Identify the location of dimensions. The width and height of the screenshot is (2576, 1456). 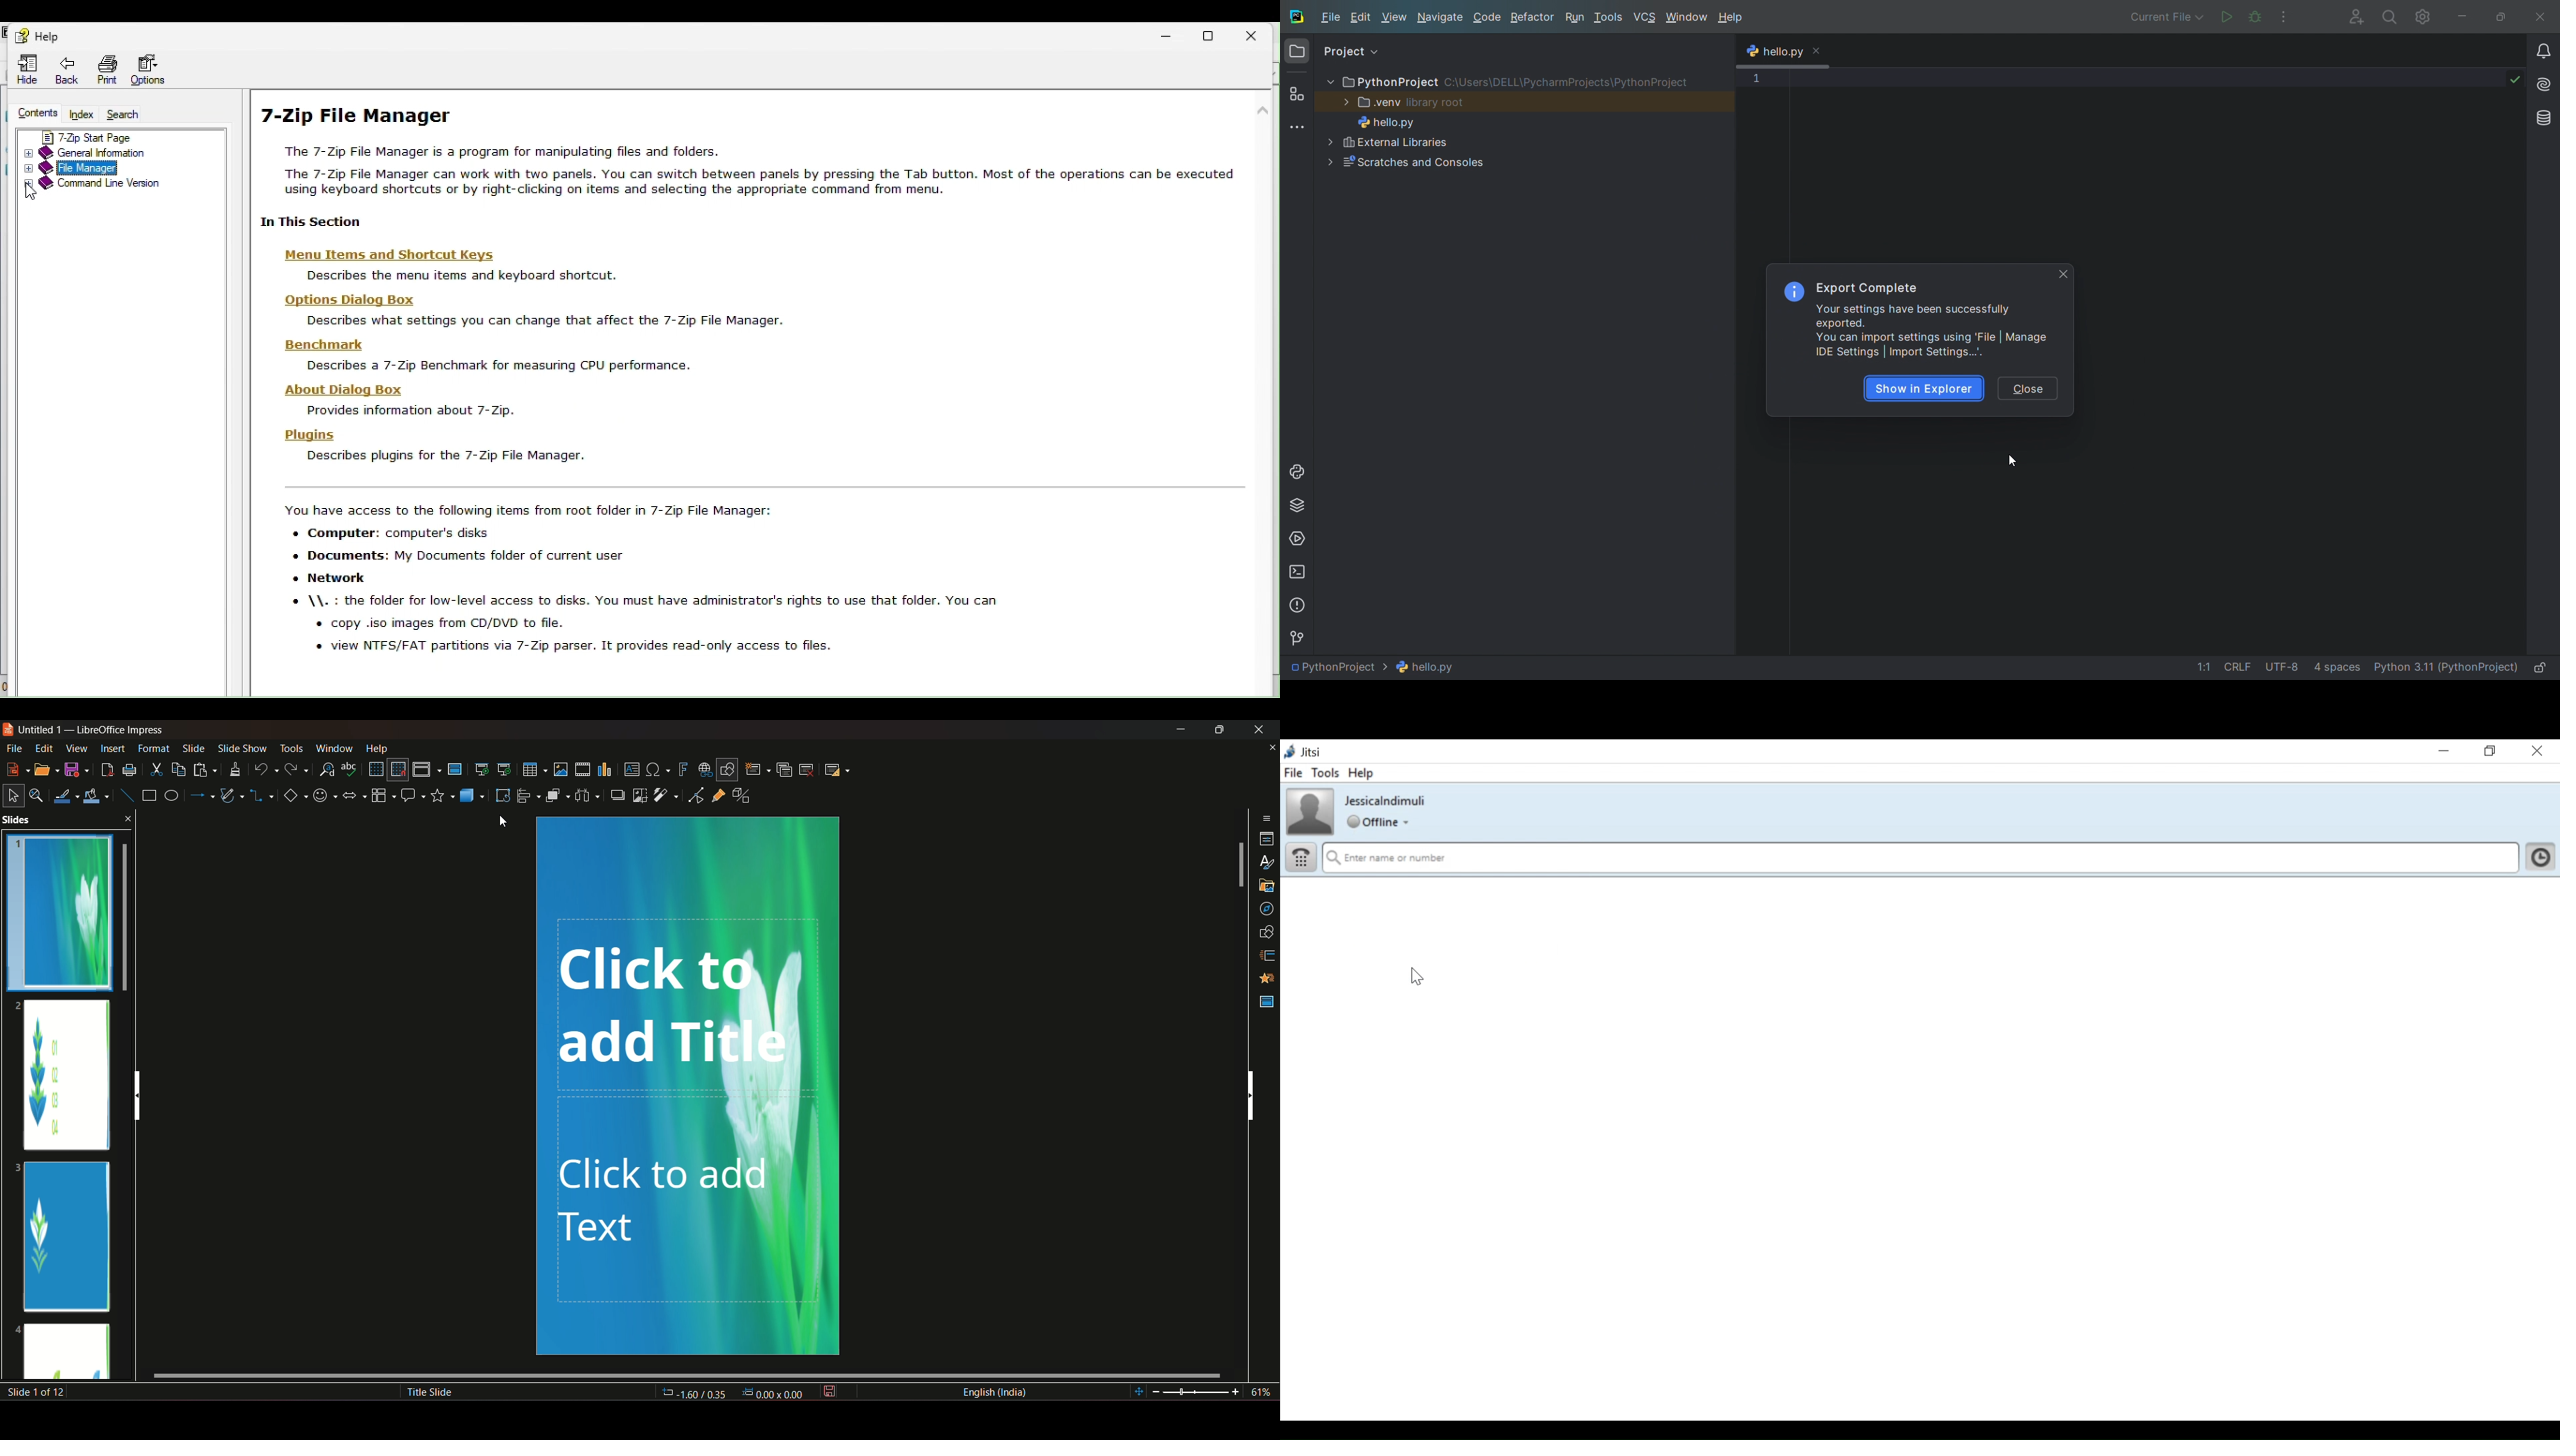
(731, 1392).